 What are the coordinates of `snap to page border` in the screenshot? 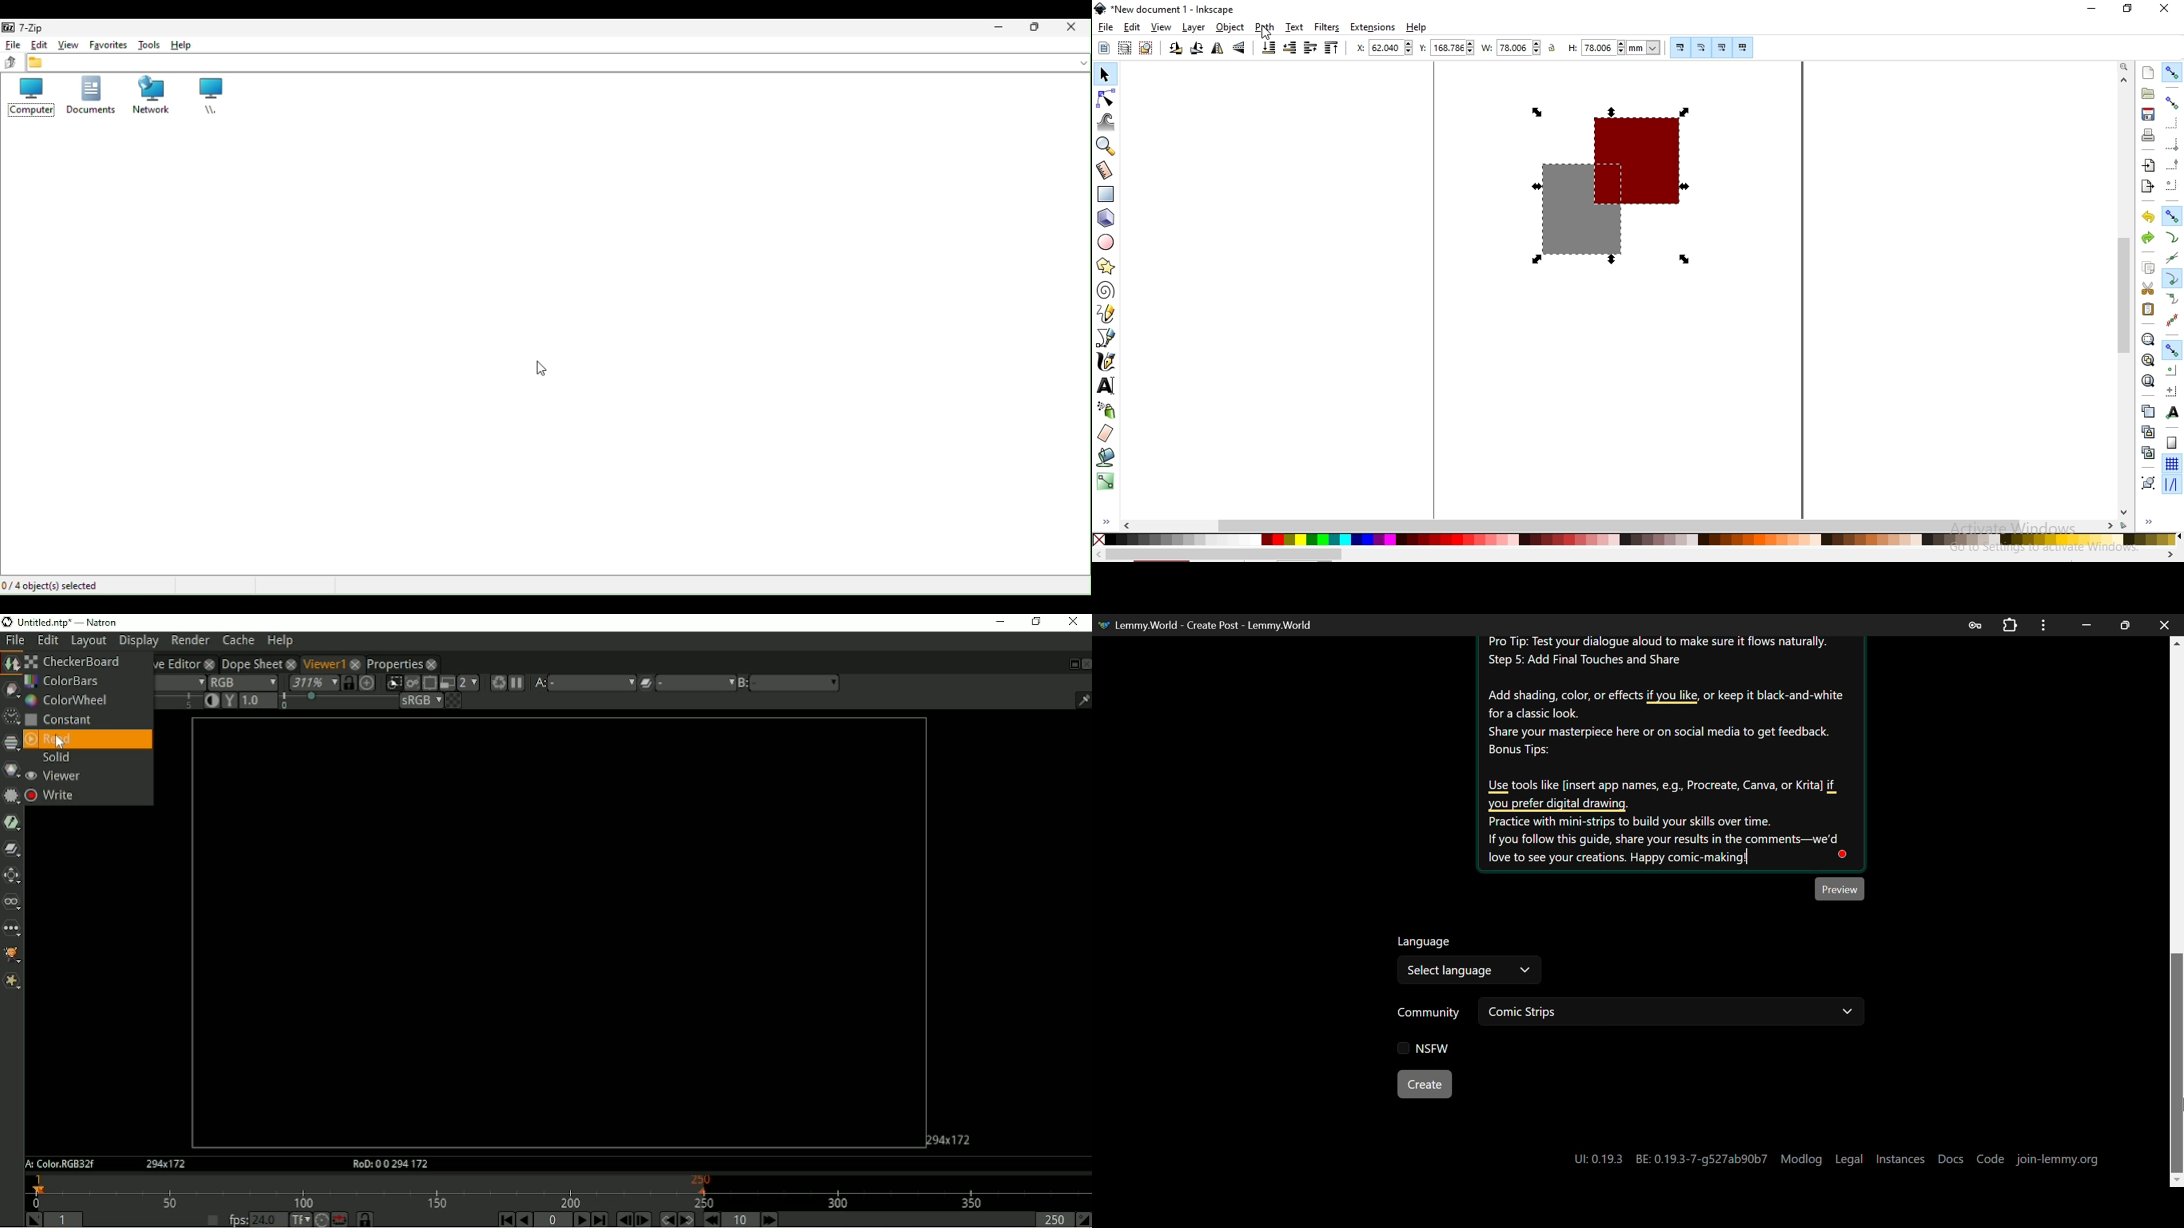 It's located at (2172, 444).